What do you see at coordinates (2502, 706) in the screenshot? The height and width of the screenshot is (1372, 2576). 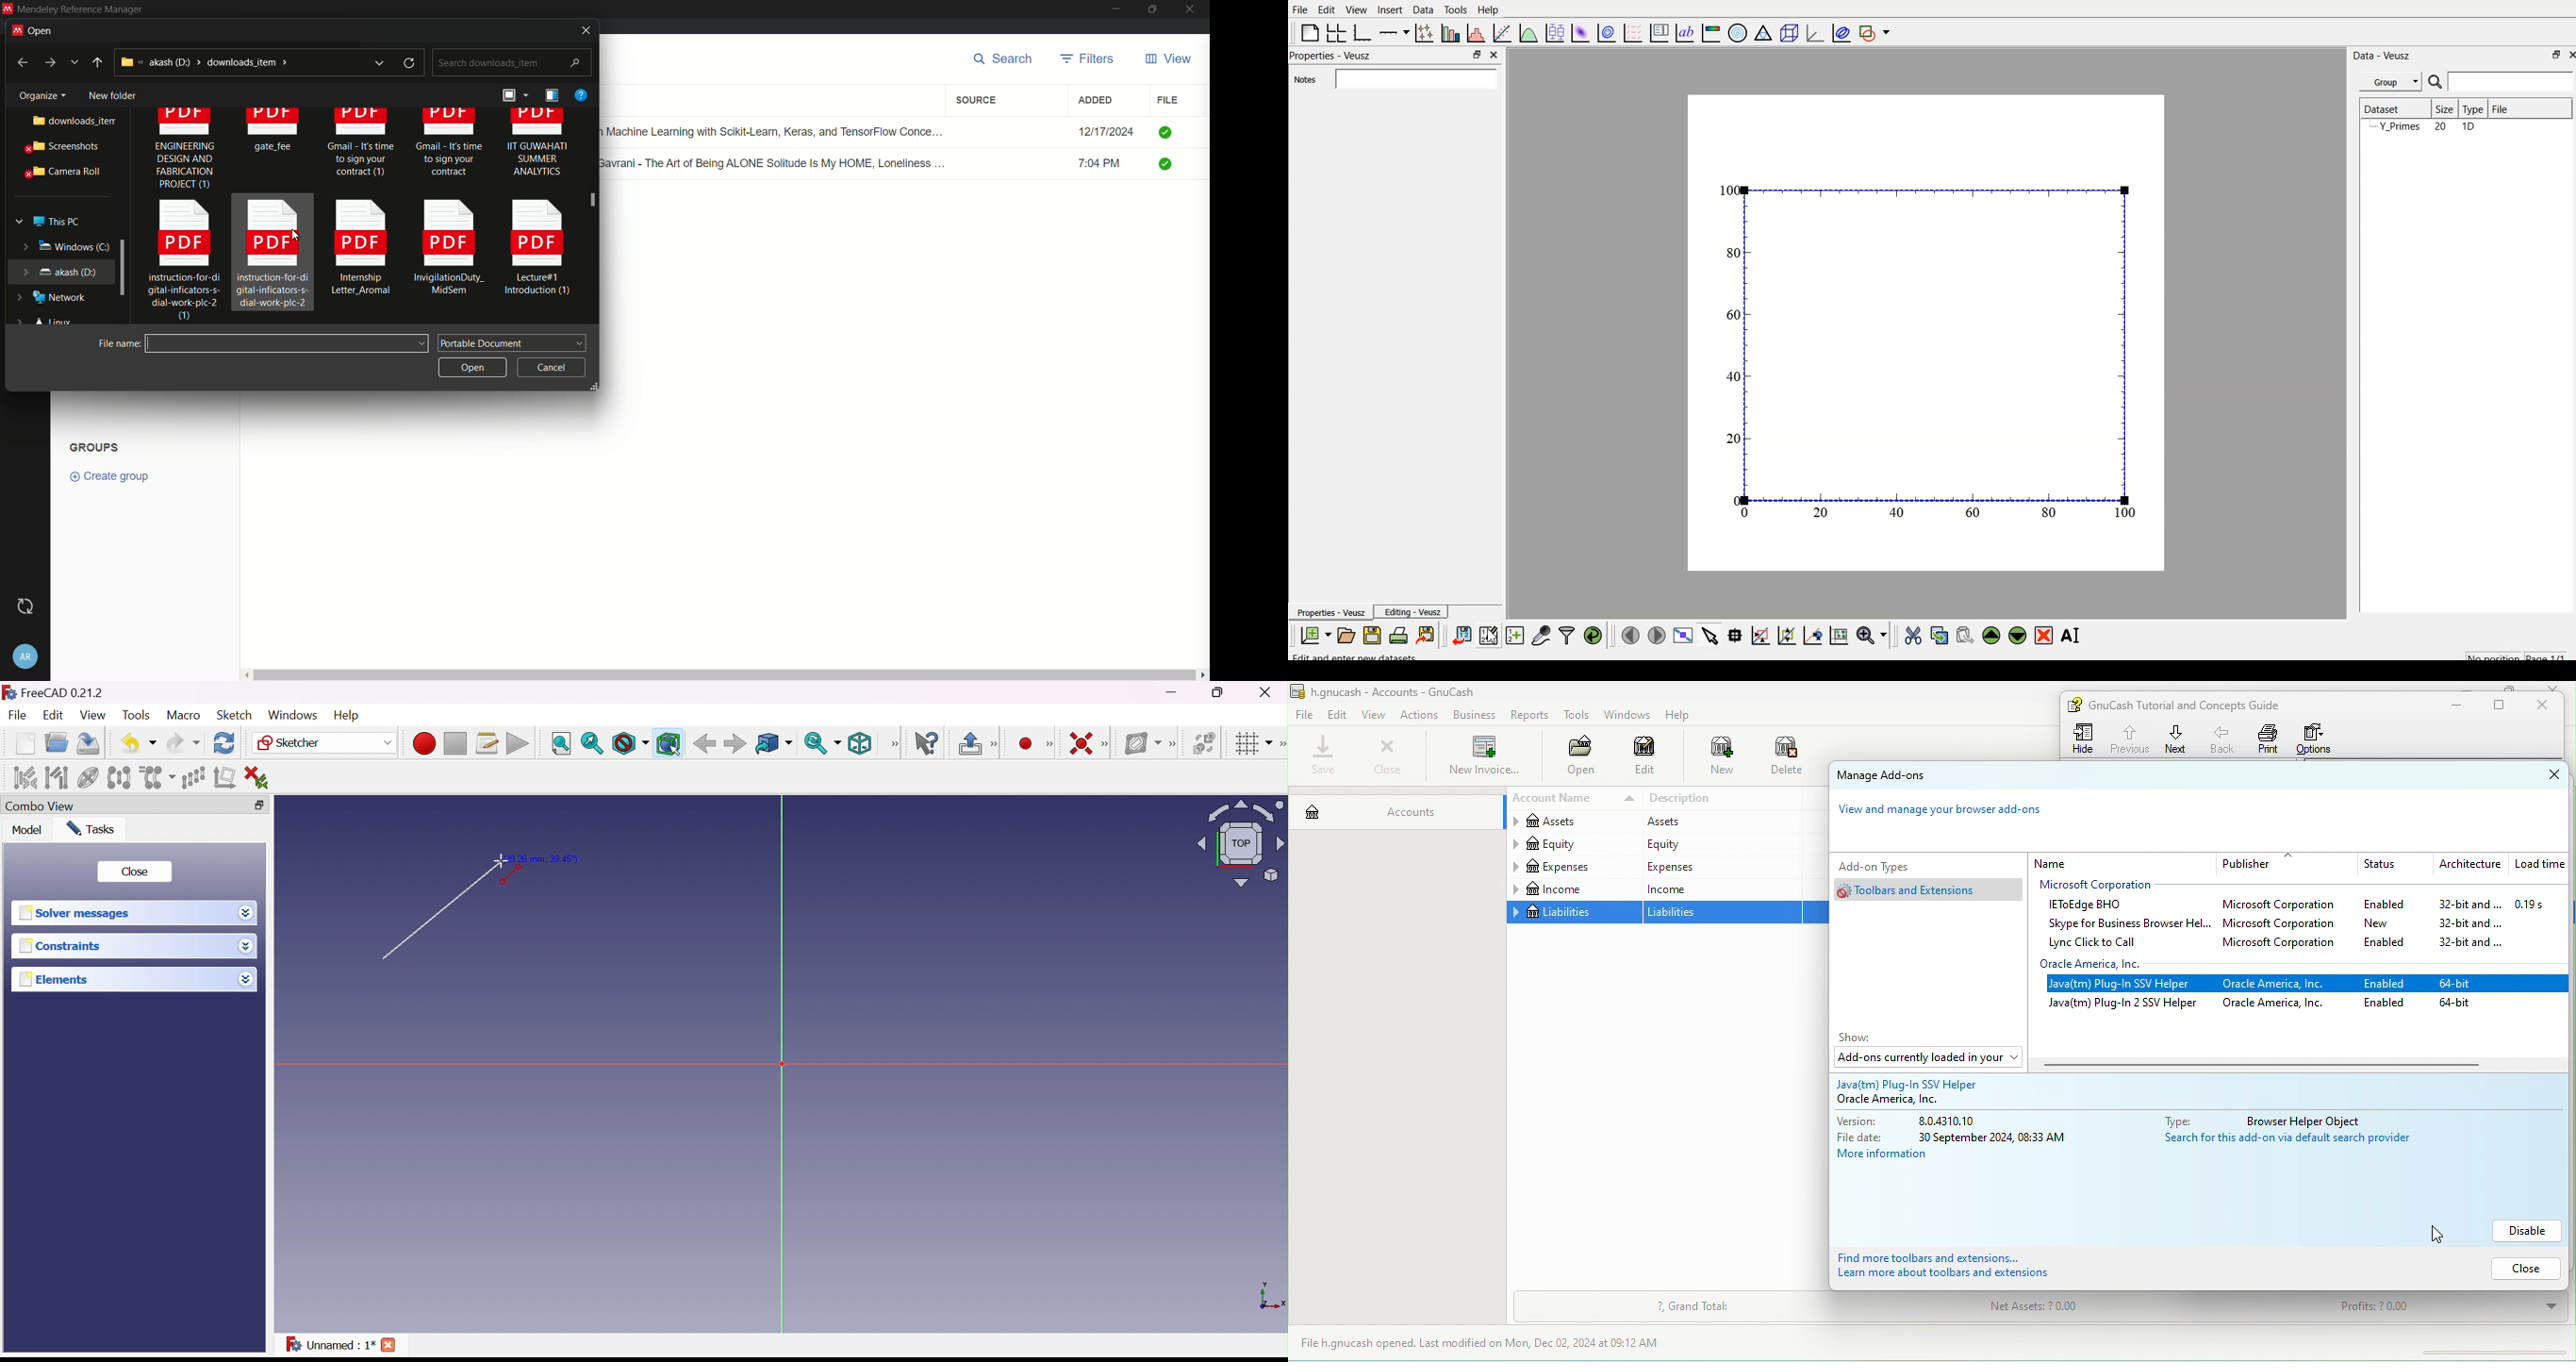 I see `maximize` at bounding box center [2502, 706].